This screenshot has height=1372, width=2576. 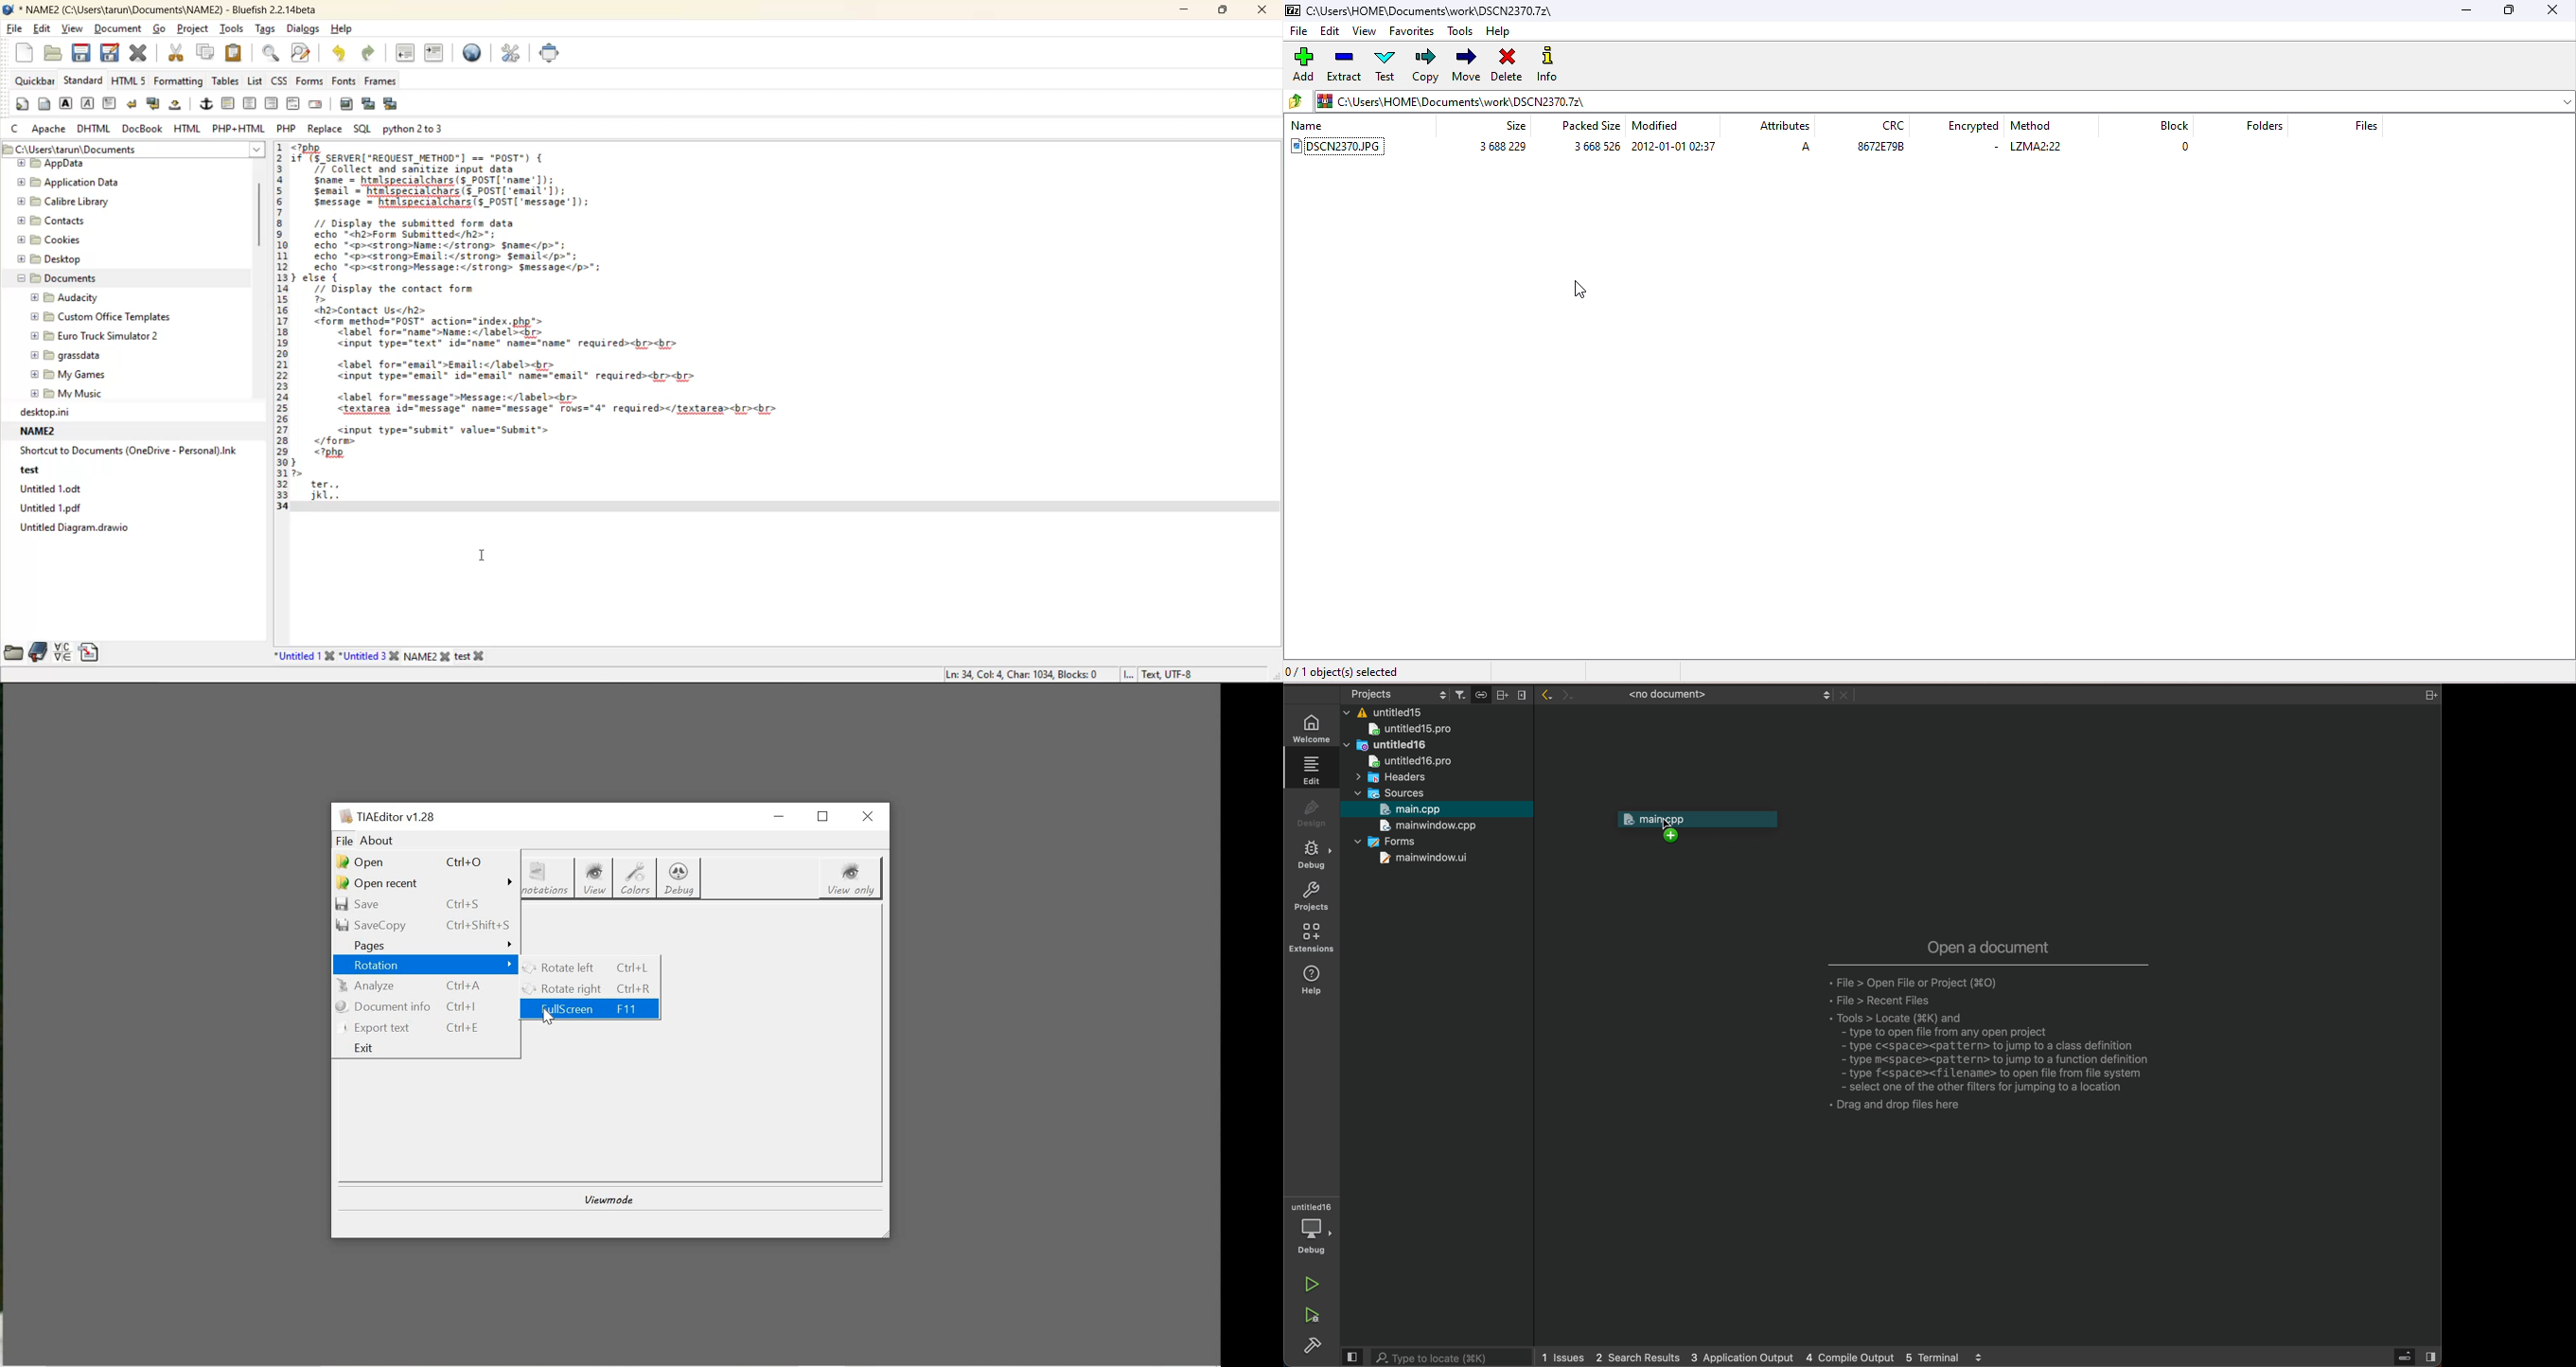 I want to click on Untitled 1.pdf, so click(x=49, y=510).